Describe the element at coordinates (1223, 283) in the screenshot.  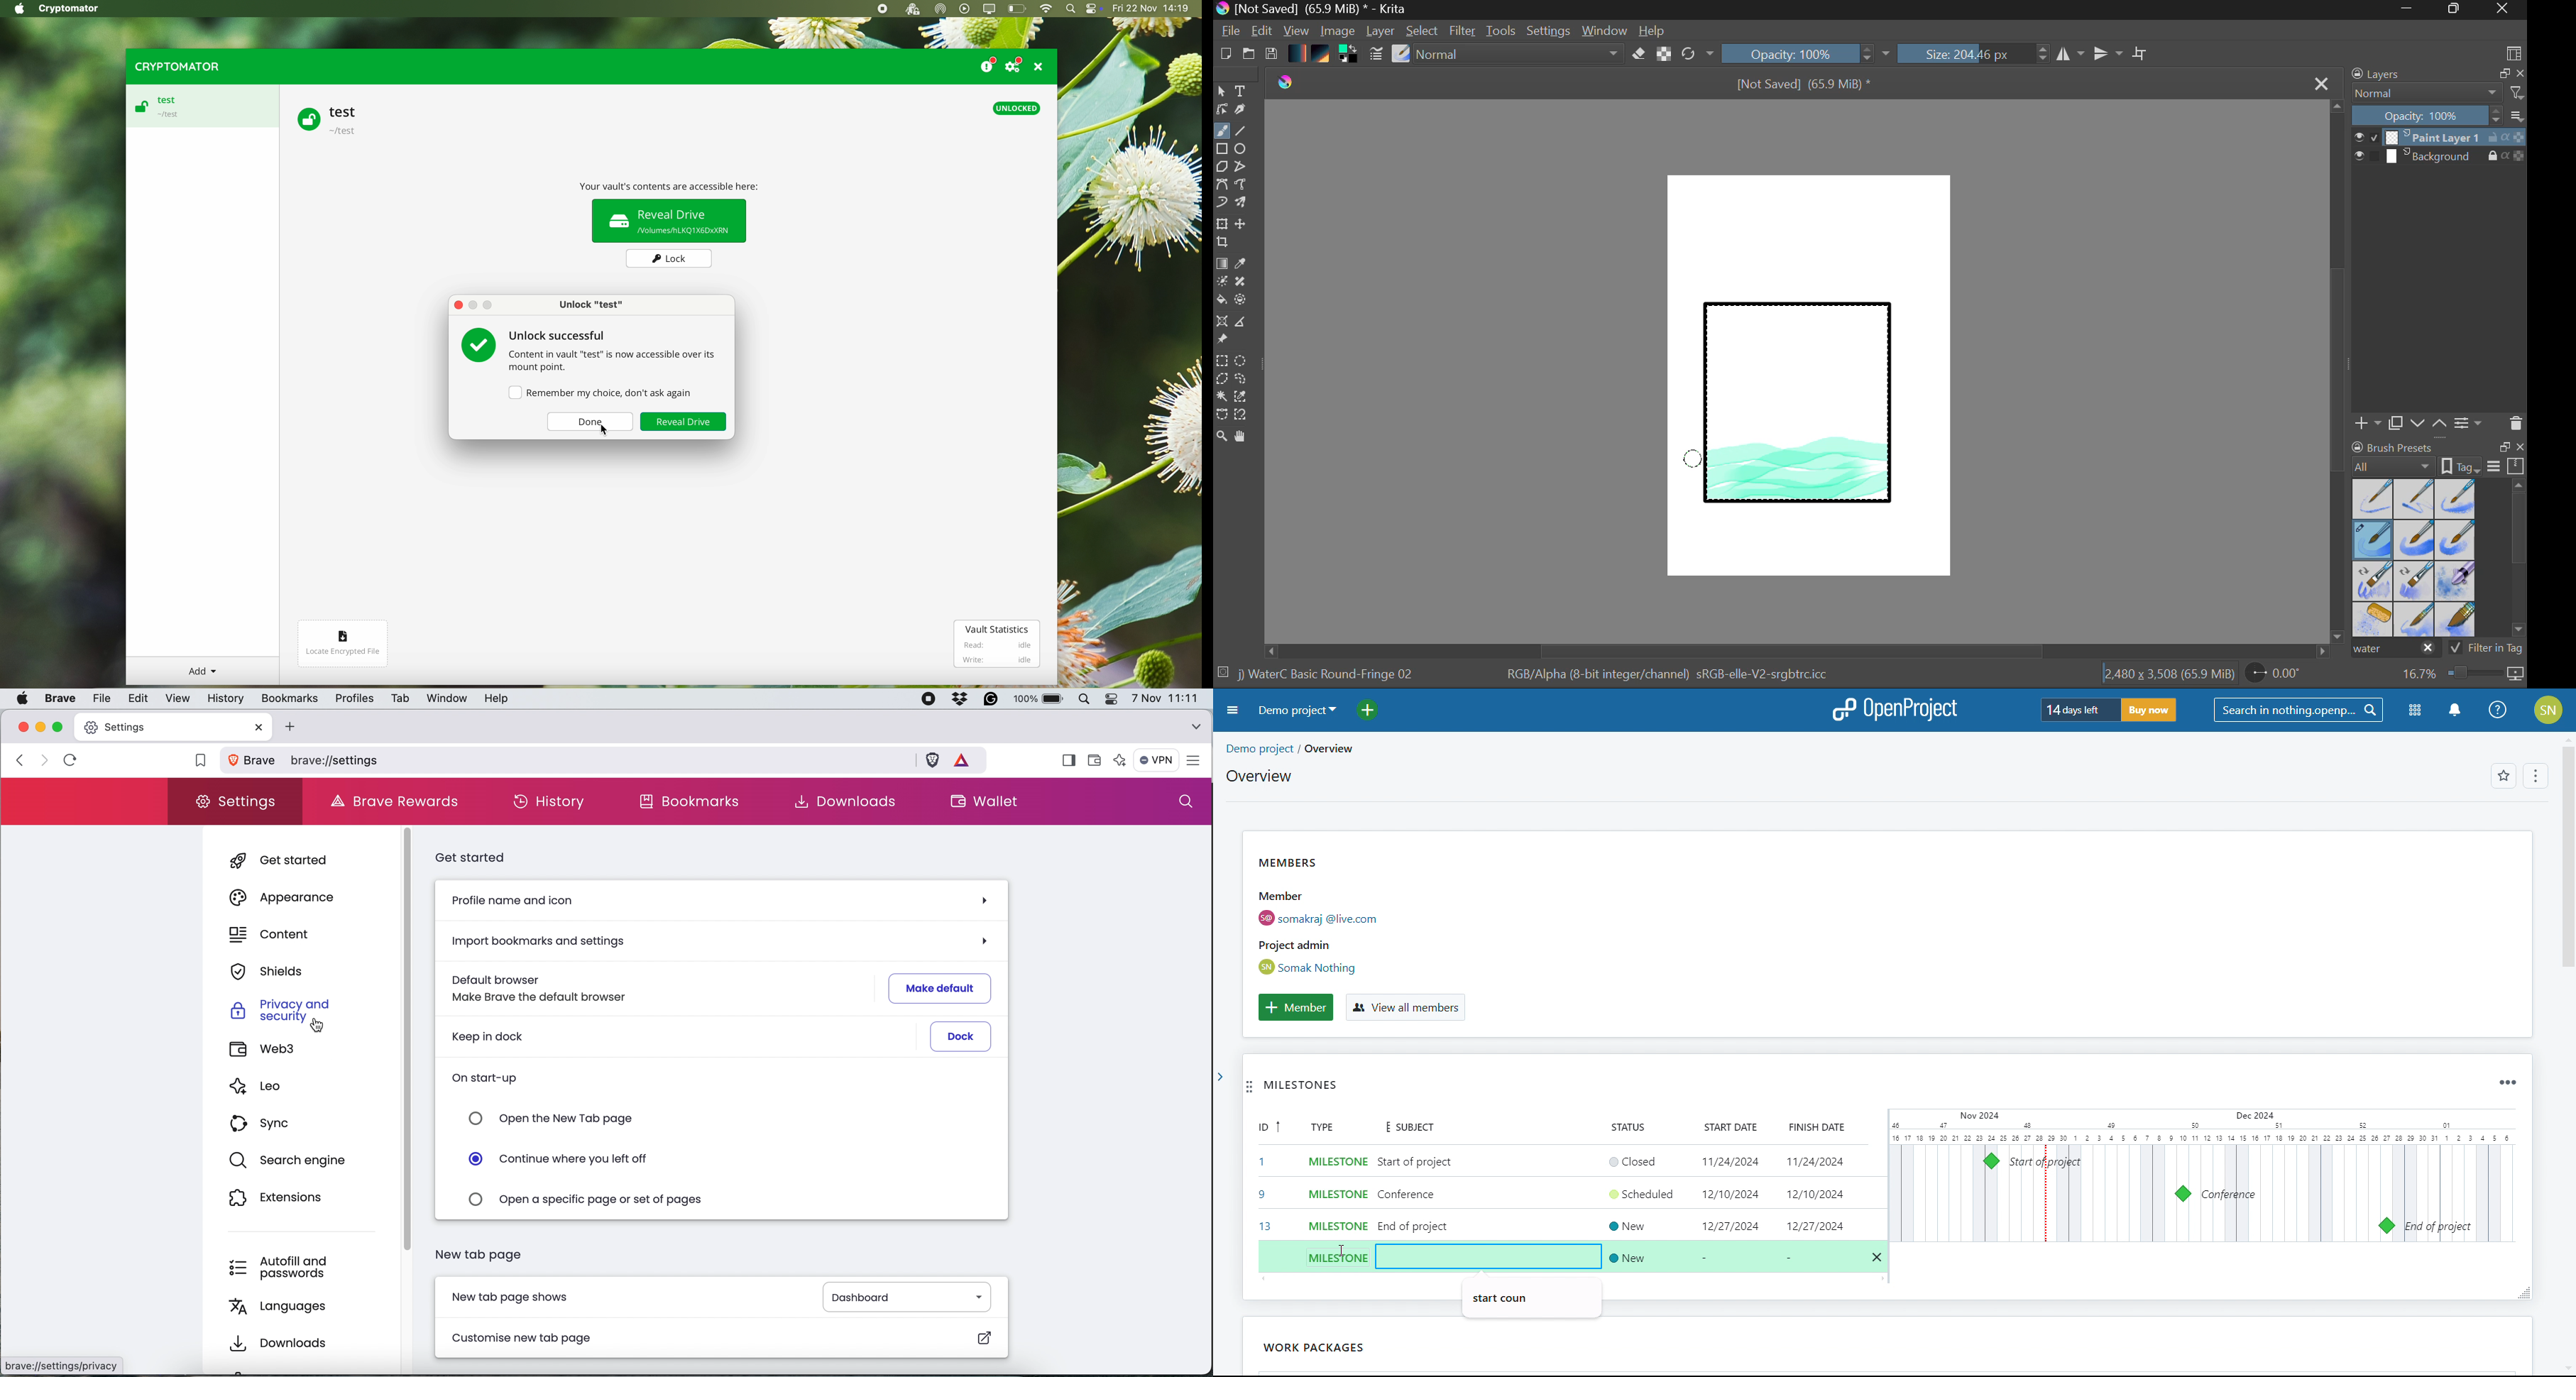
I see `Colorize Mask Tool` at that location.